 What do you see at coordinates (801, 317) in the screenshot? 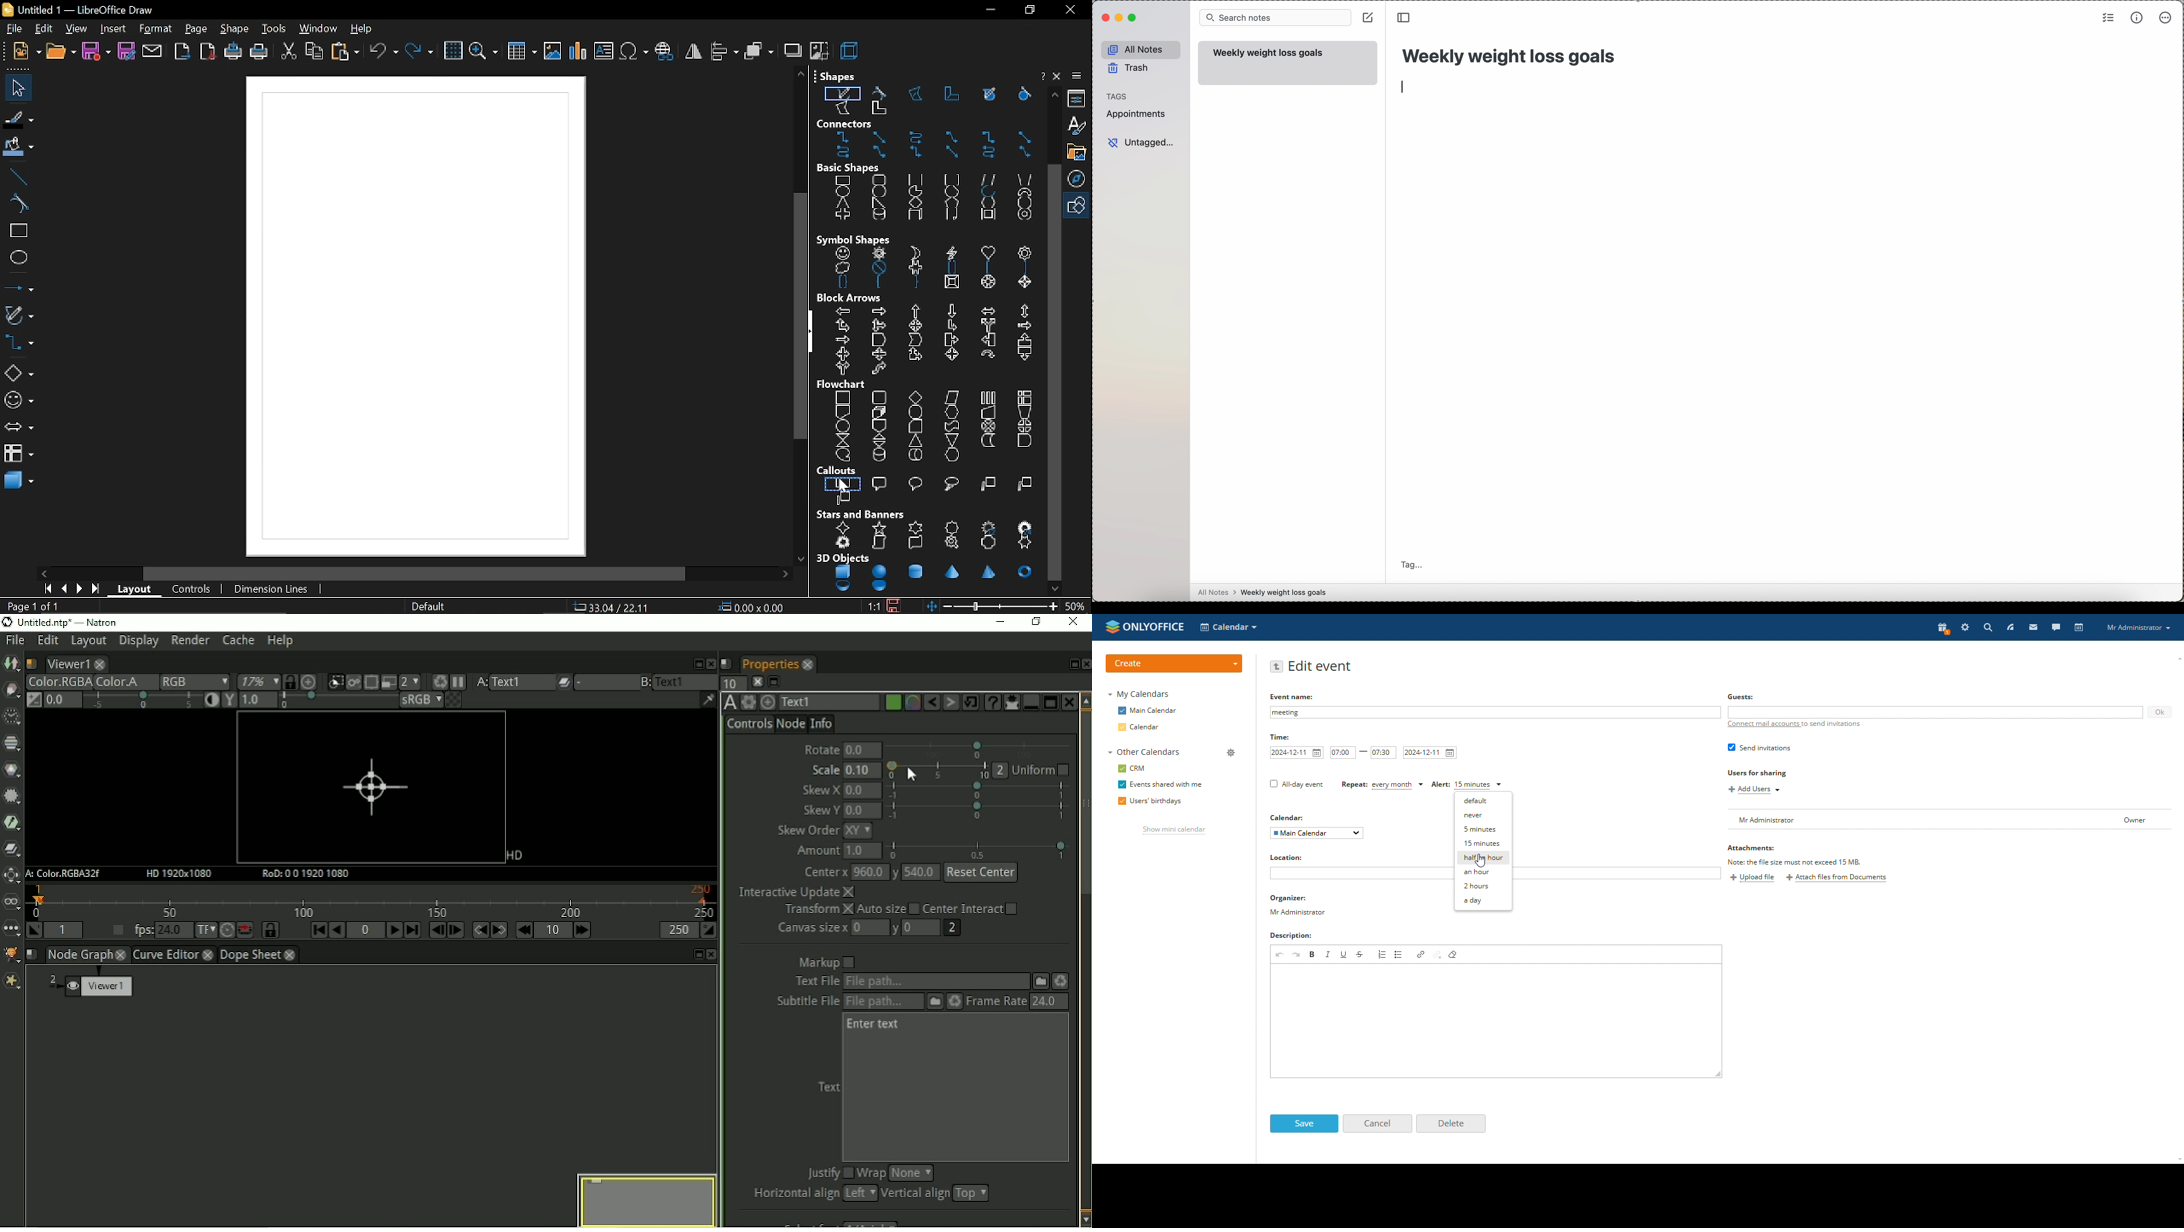
I see `vertical scroll bar` at bounding box center [801, 317].